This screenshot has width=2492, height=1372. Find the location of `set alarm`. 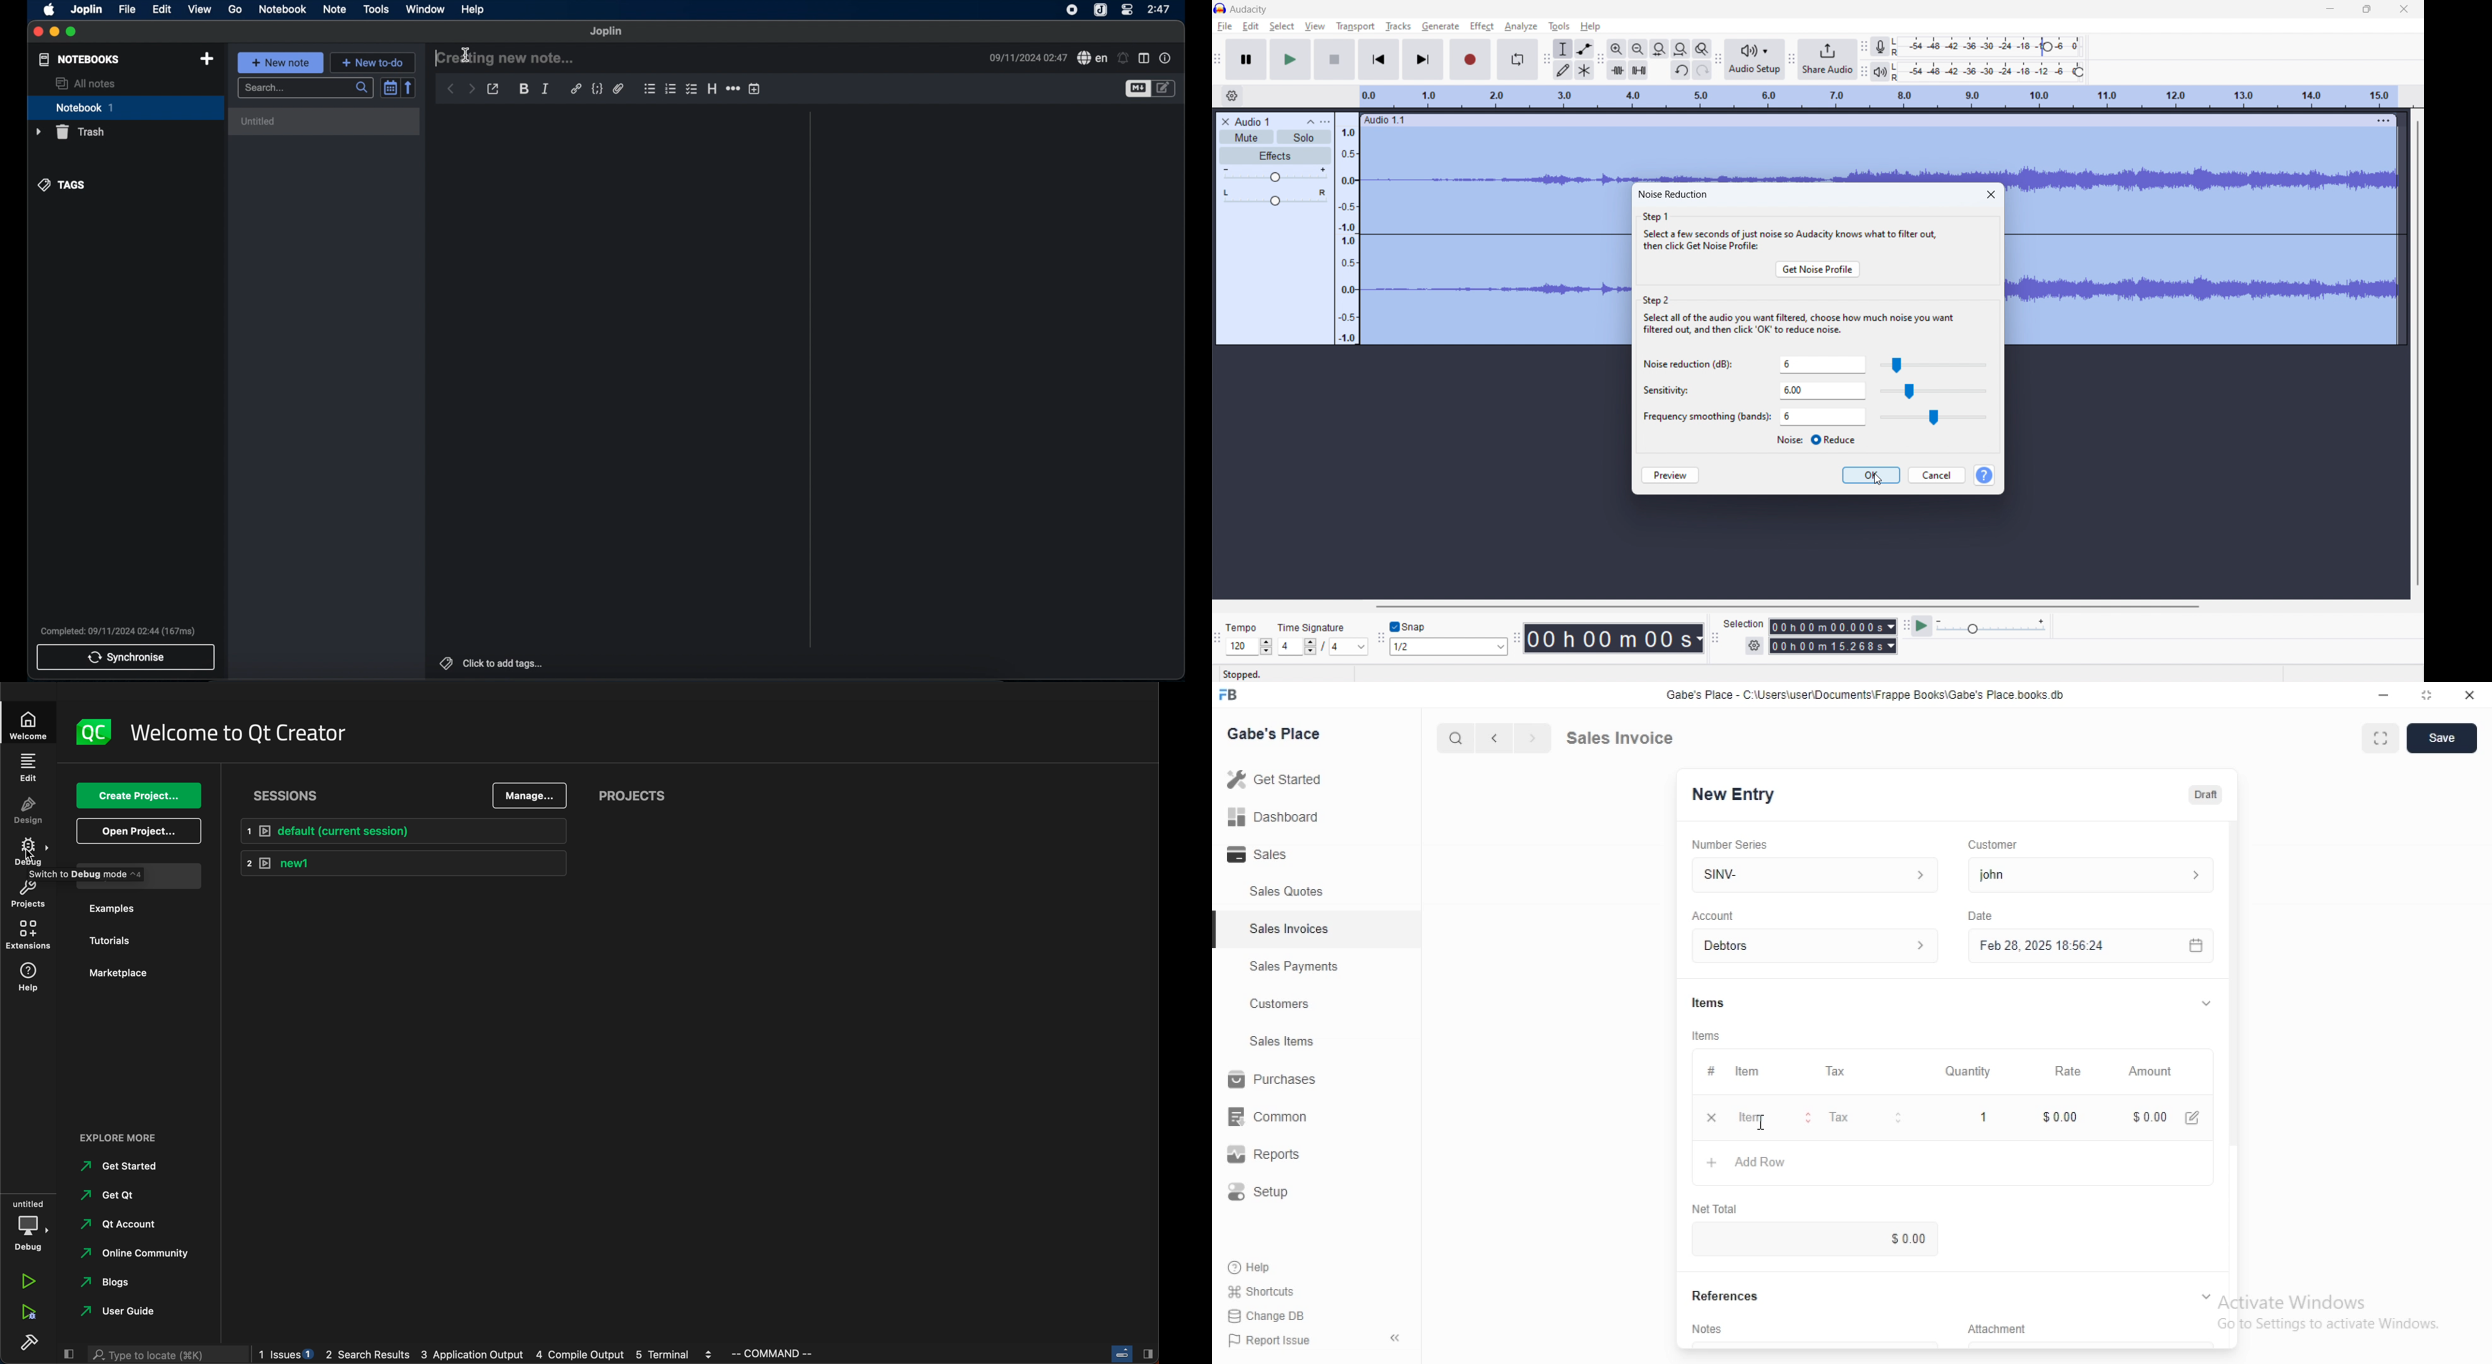

set alarm is located at coordinates (1123, 58).